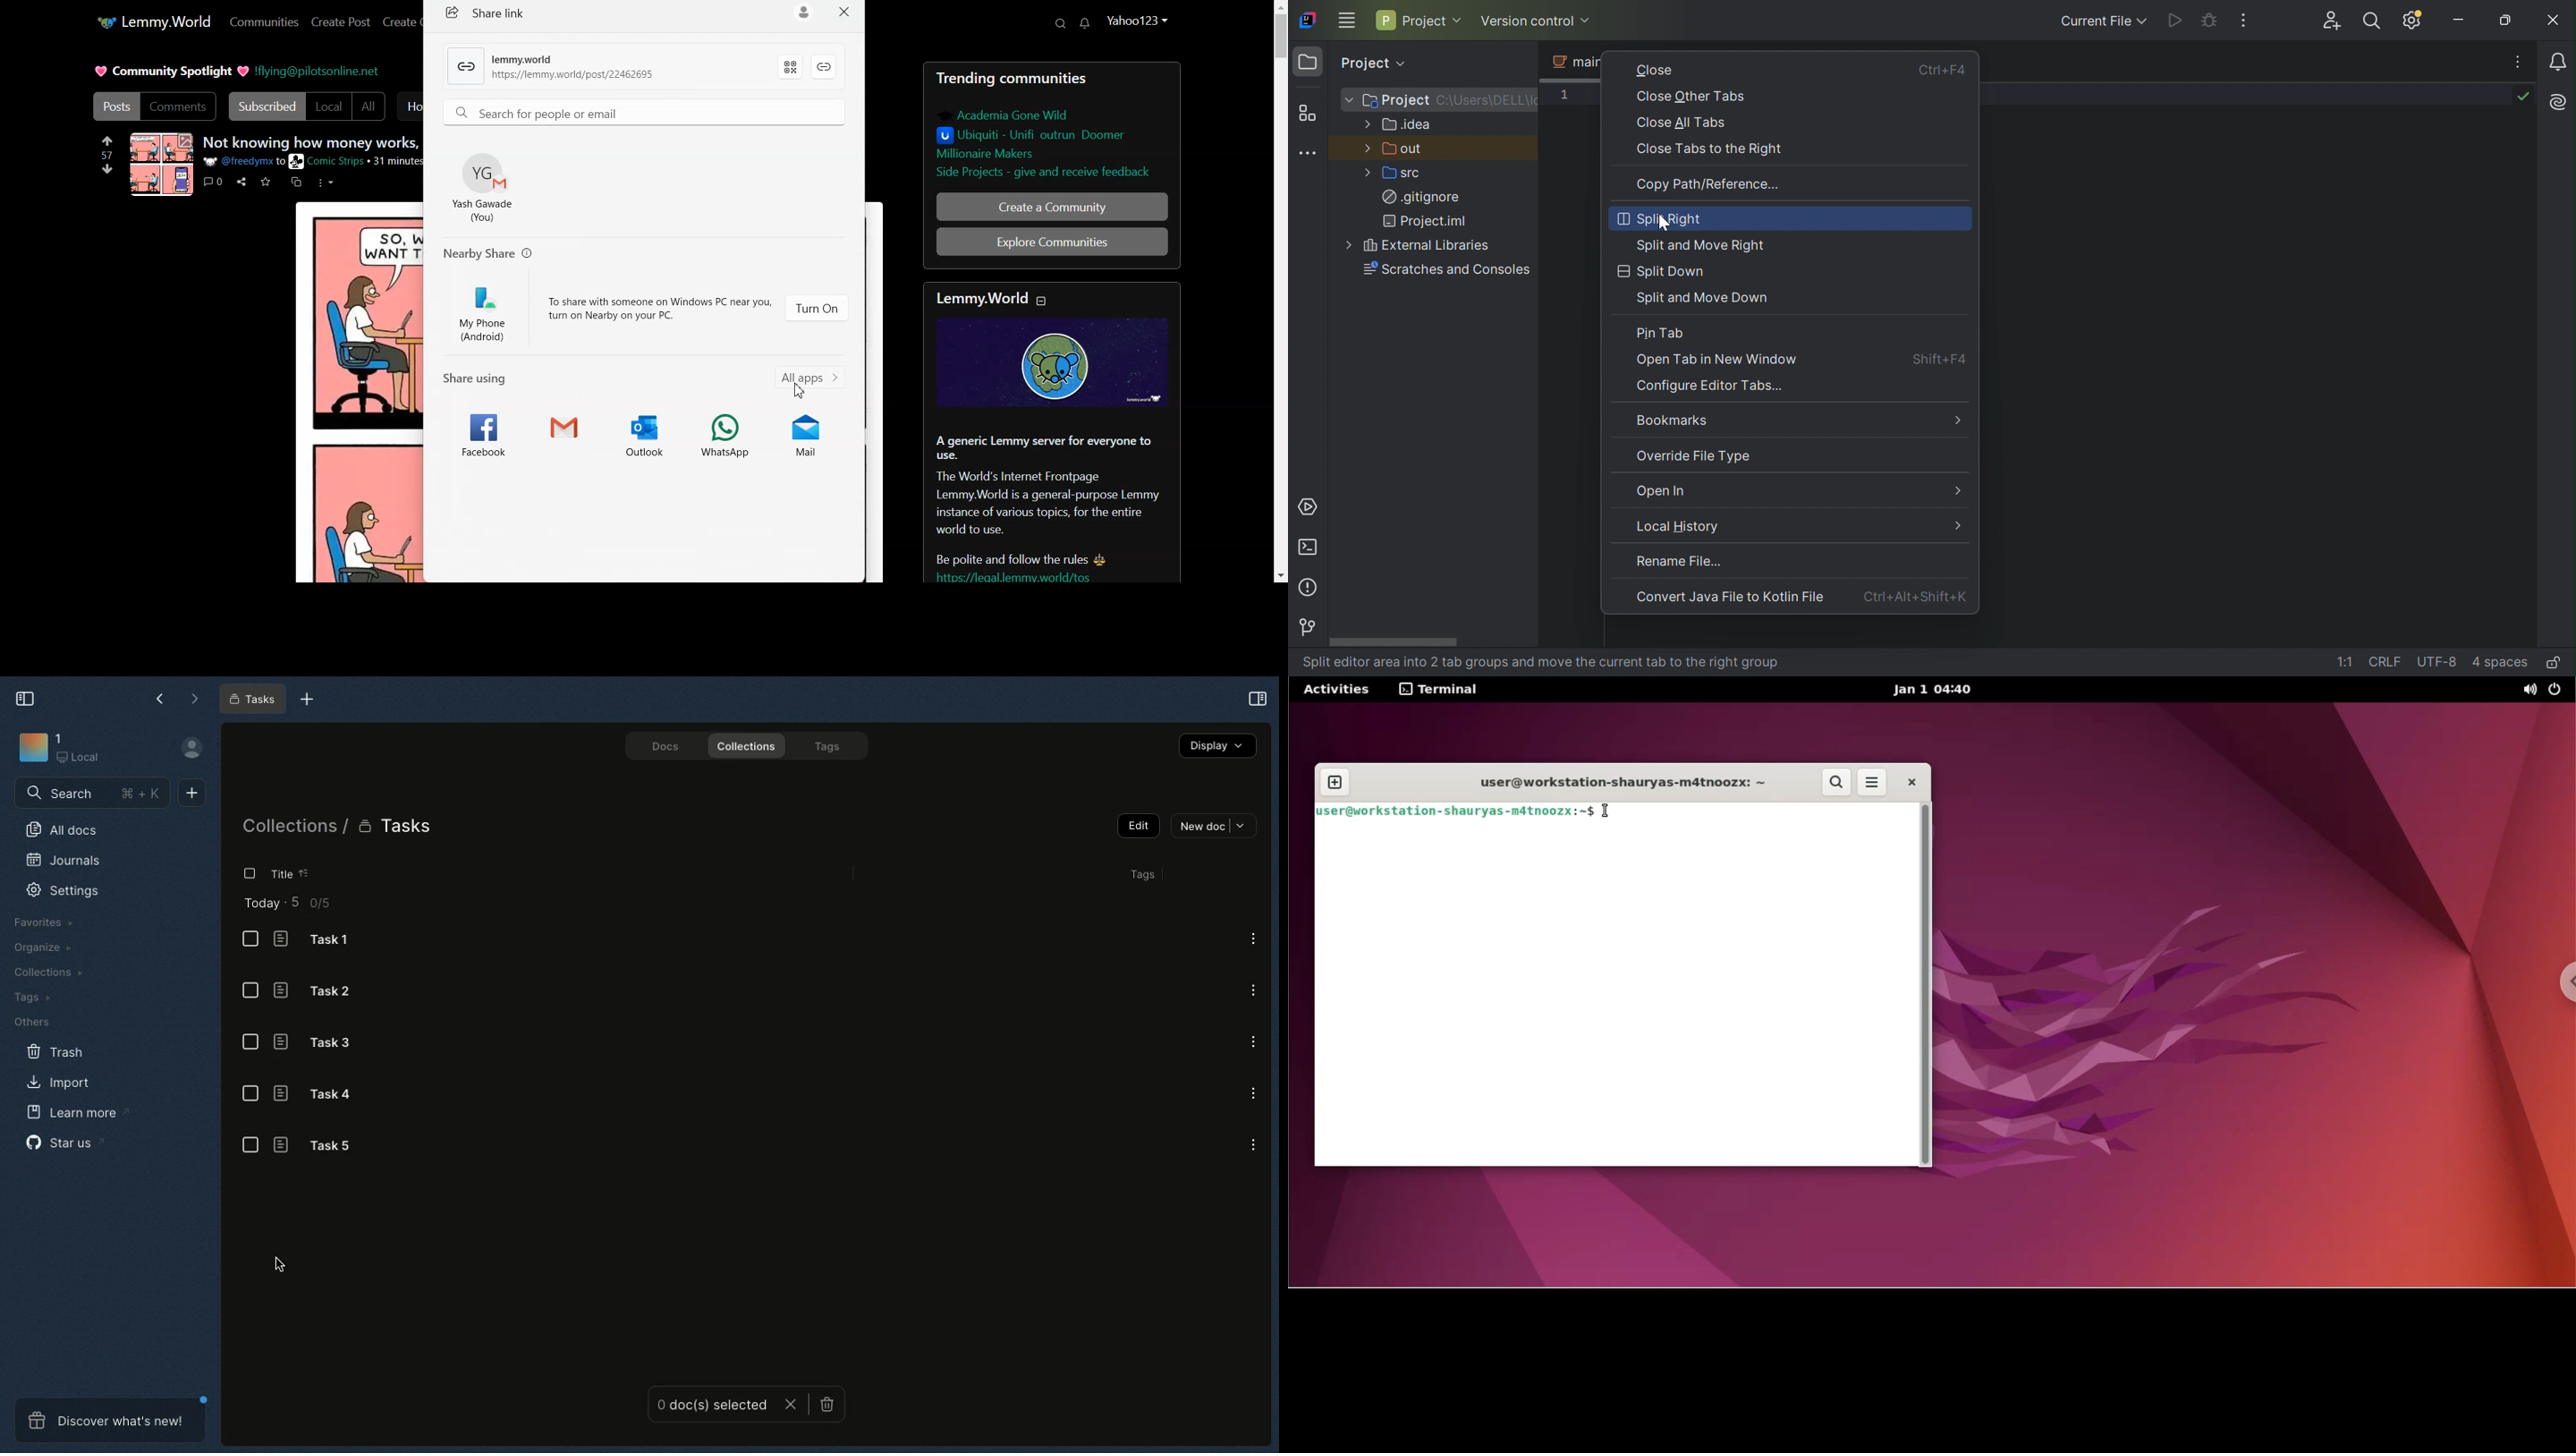 The image size is (2576, 1456). I want to click on Project icon, so click(1307, 63).